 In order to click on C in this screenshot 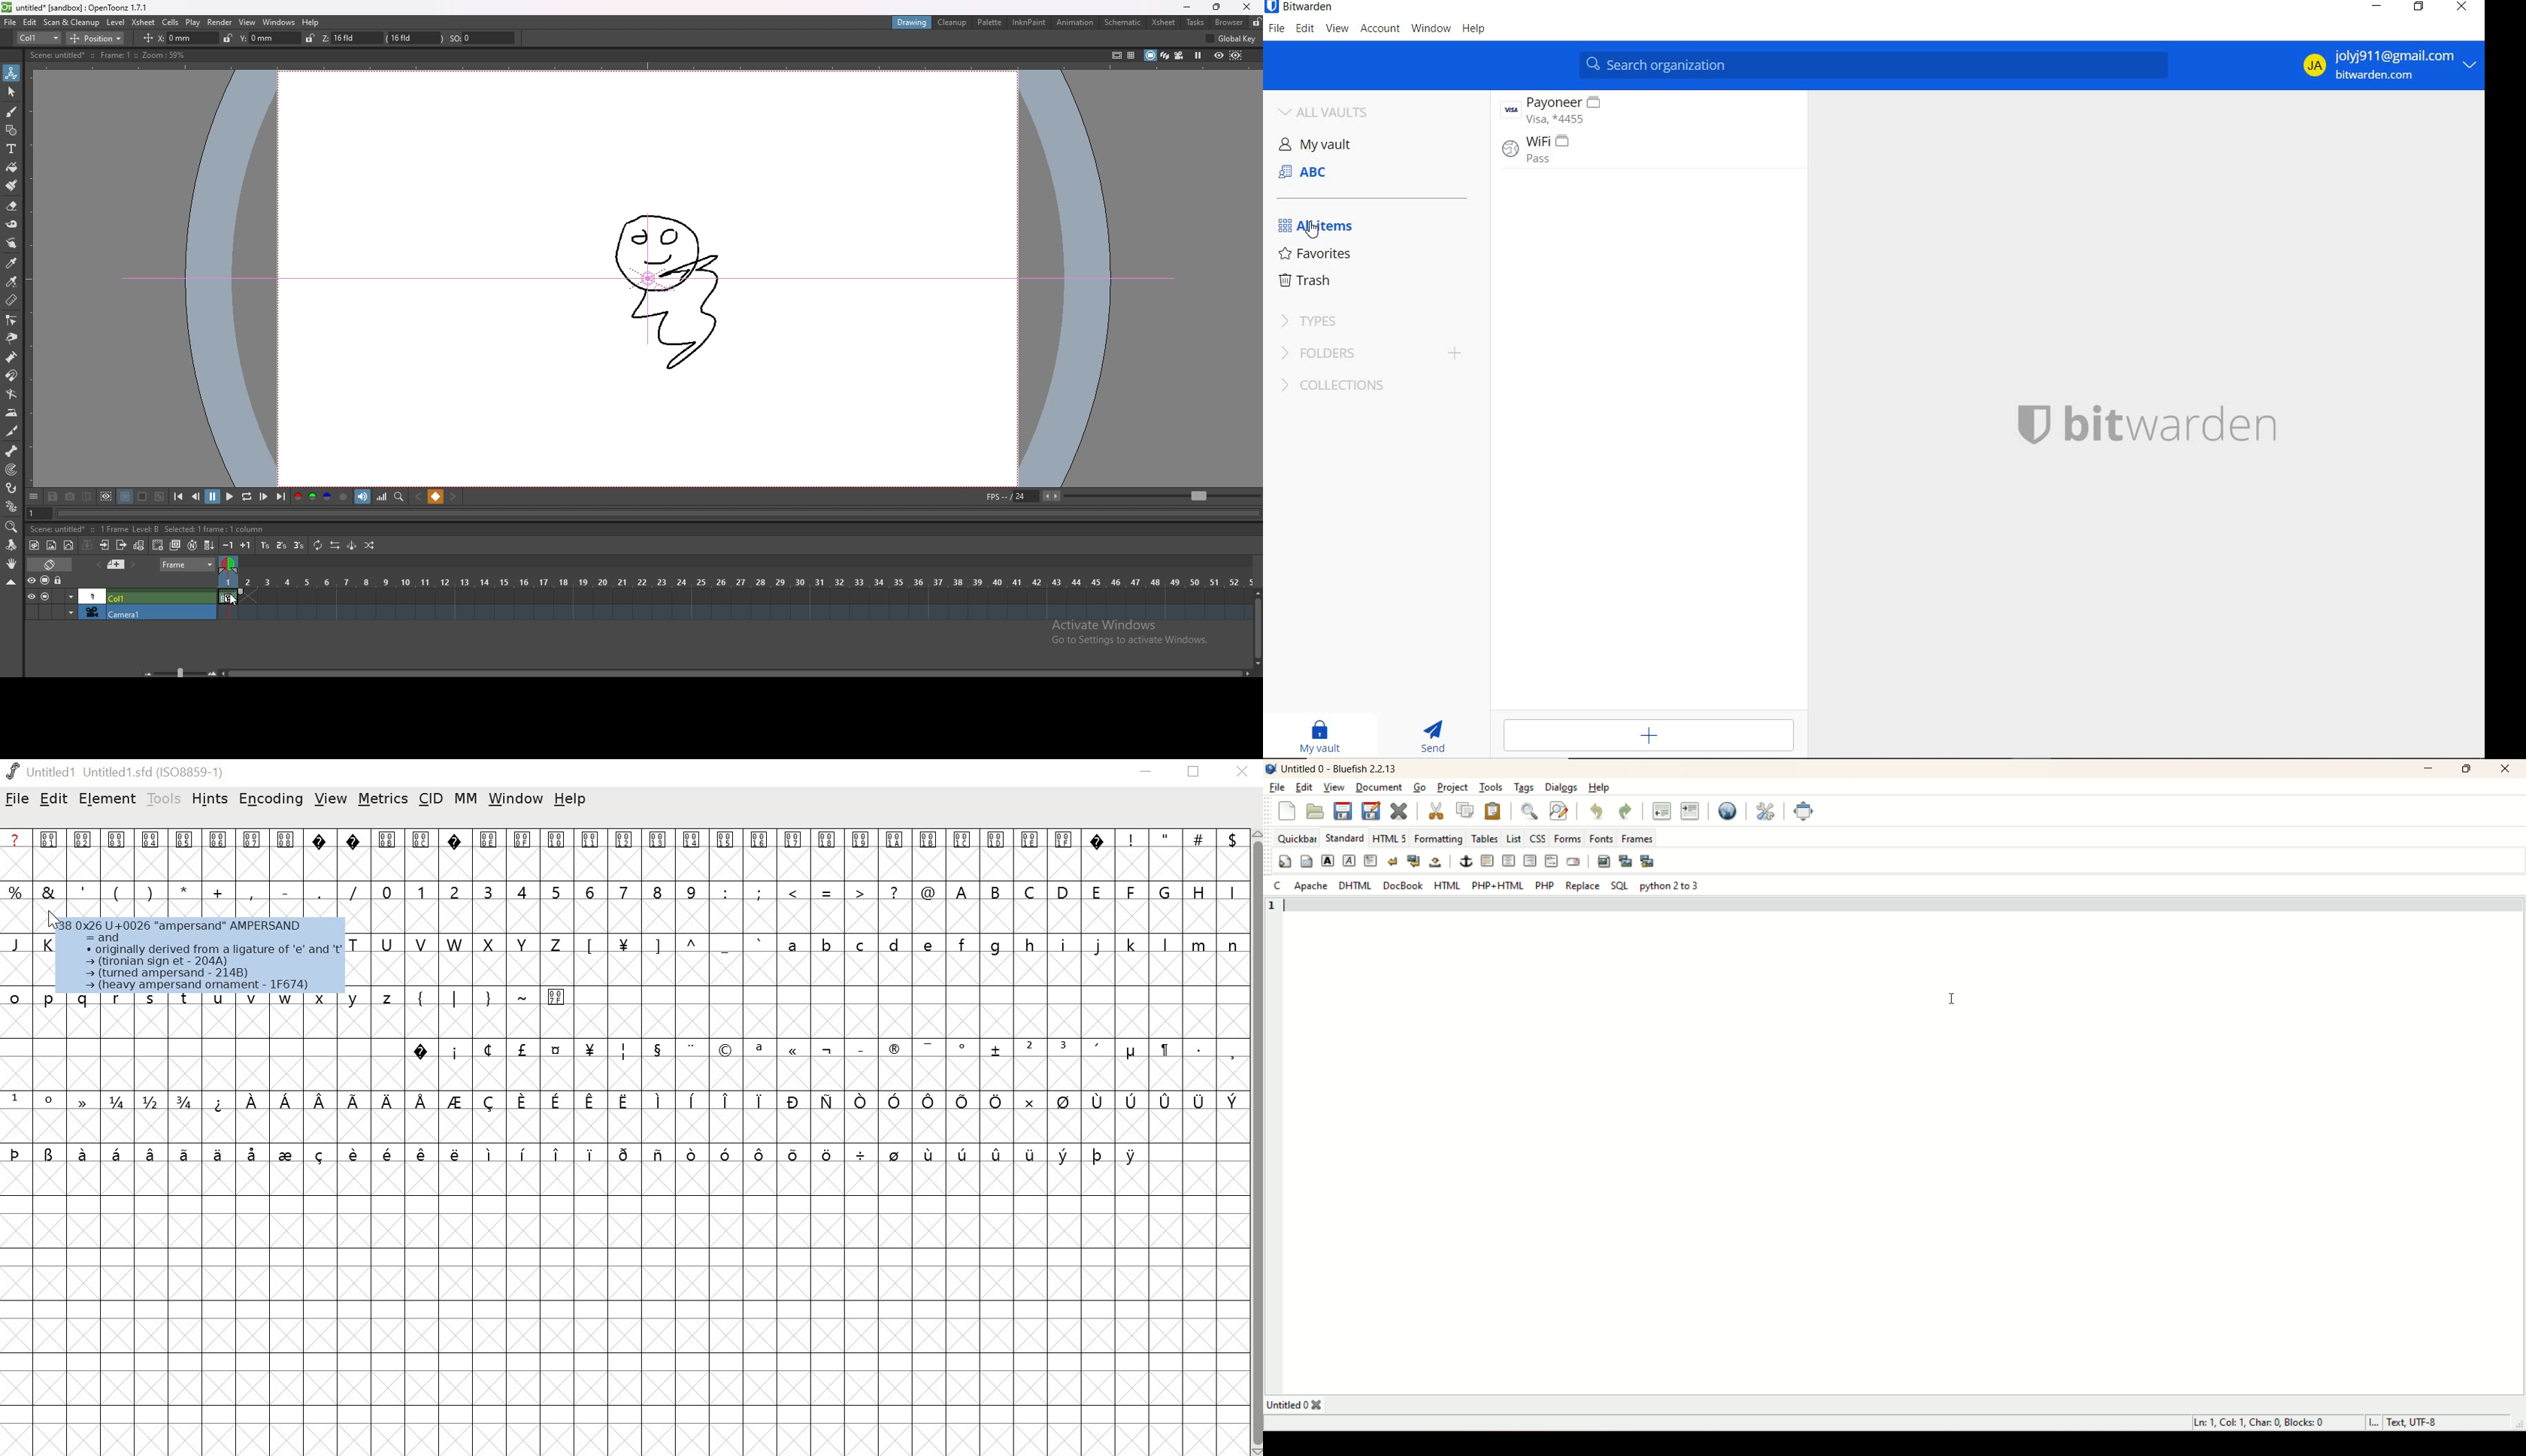, I will do `click(1276, 885)`.